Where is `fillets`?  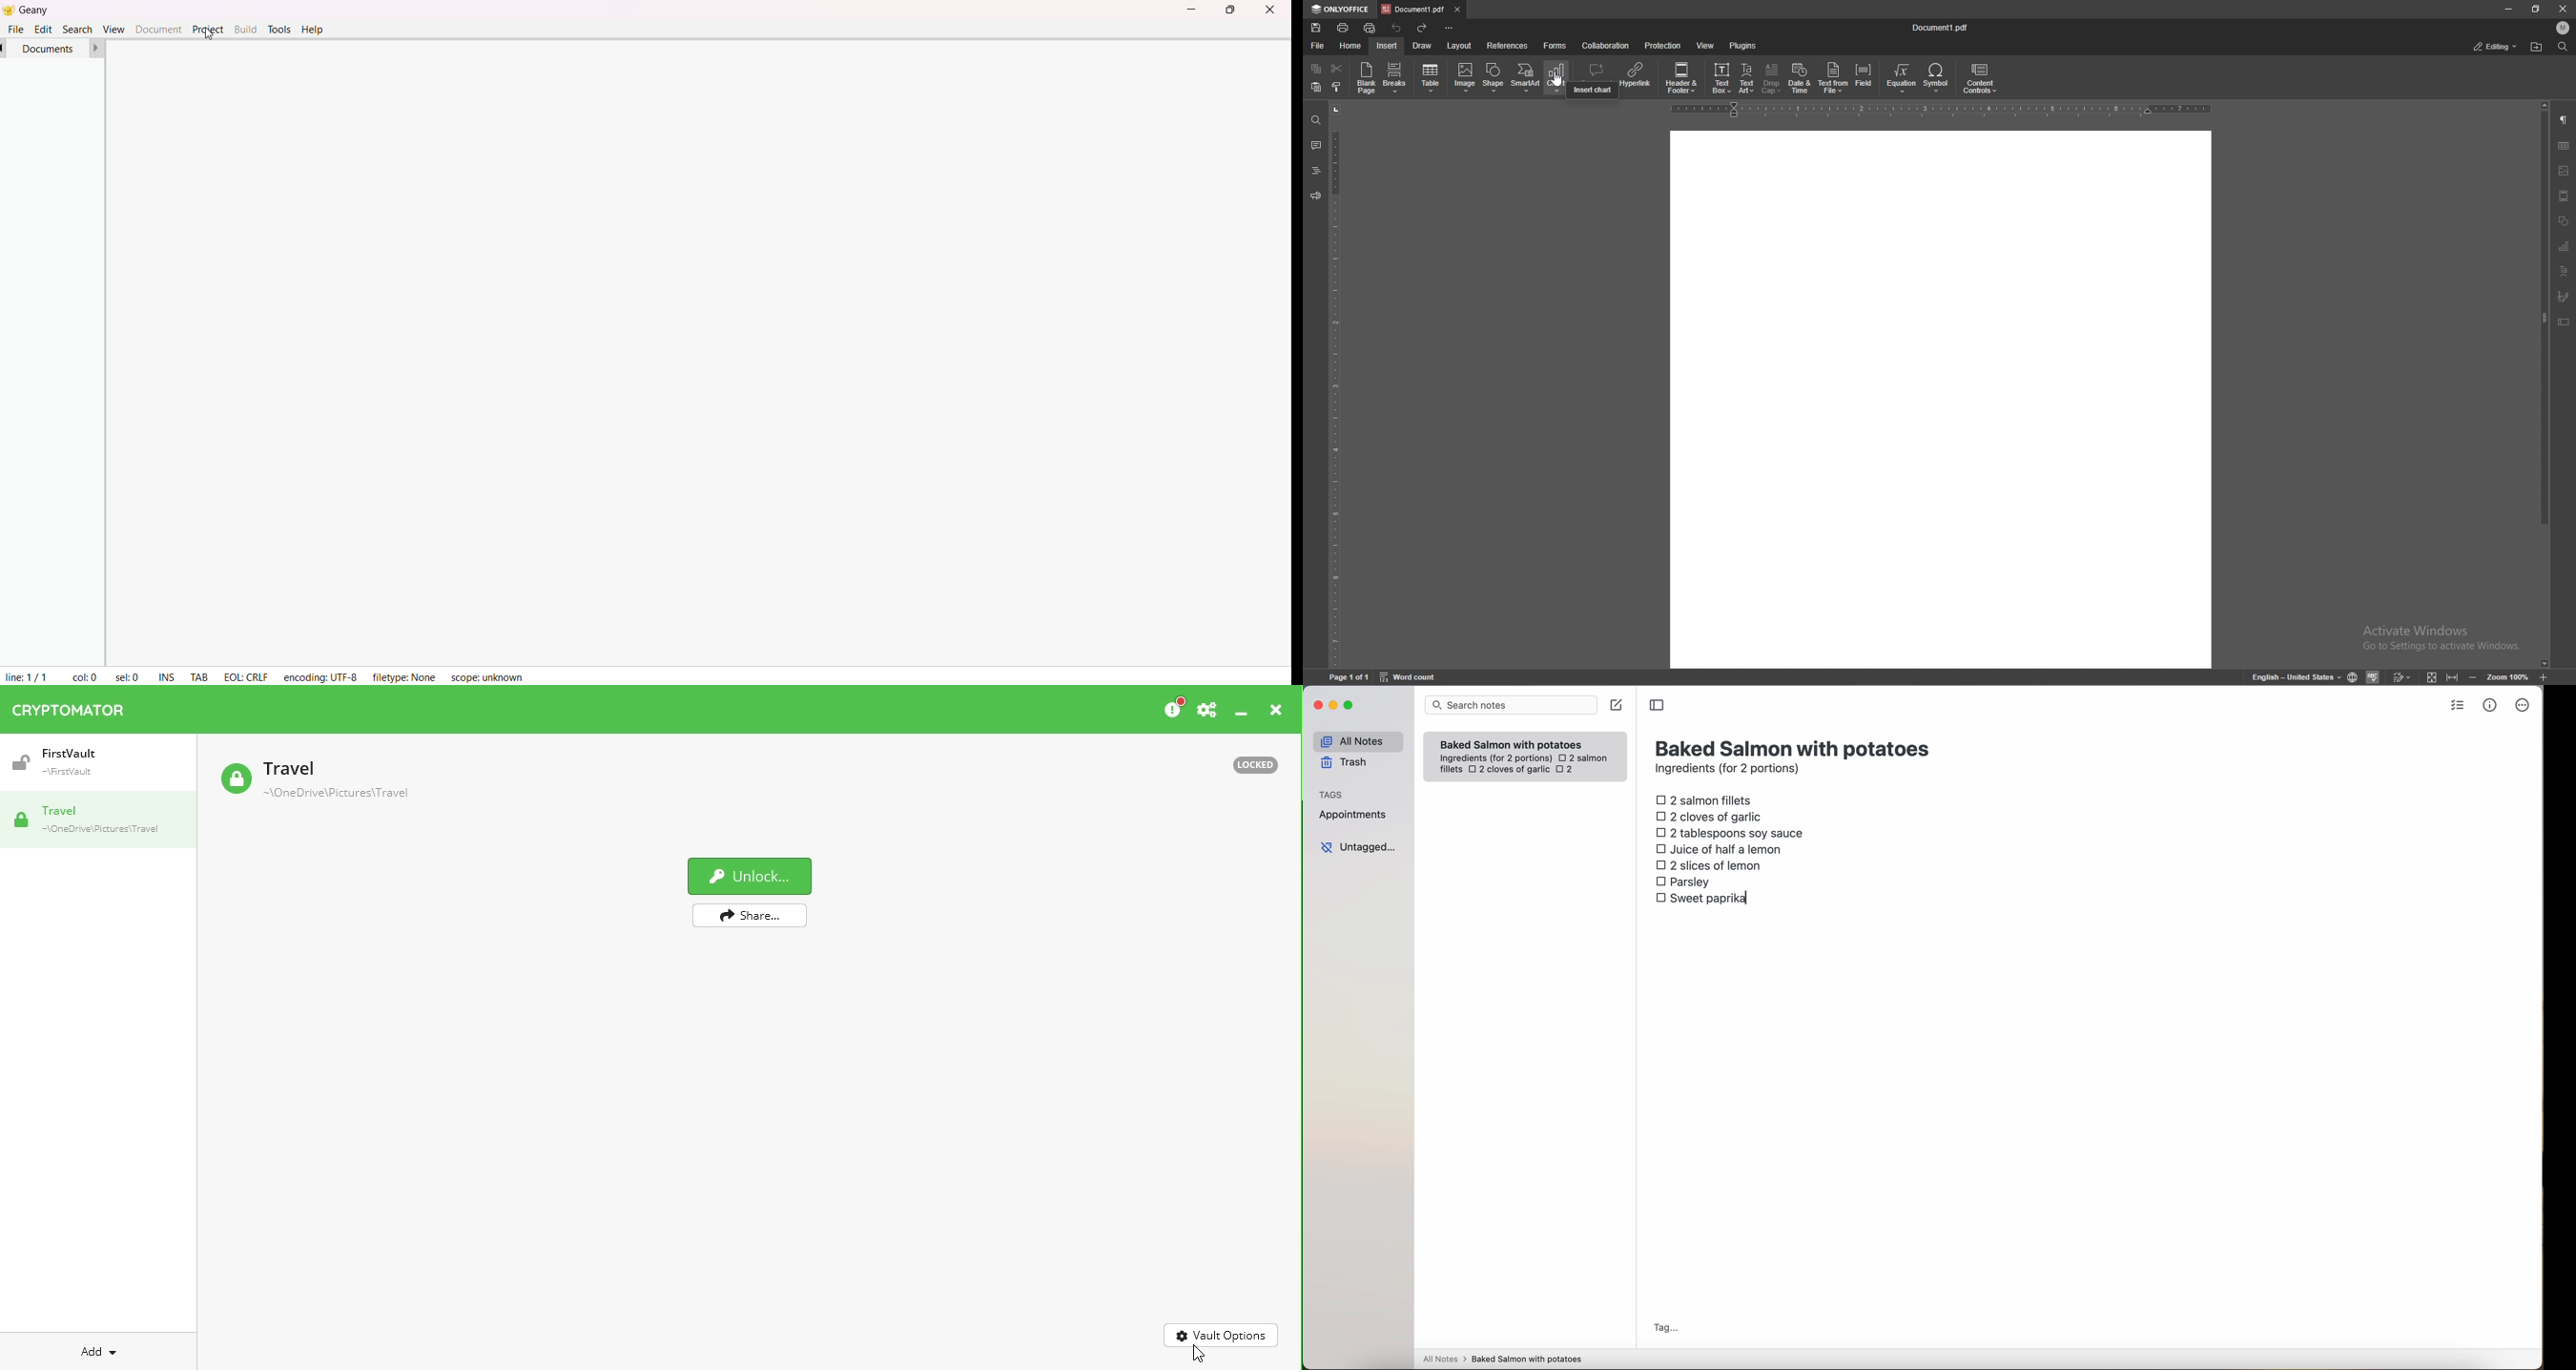 fillets is located at coordinates (1452, 770).